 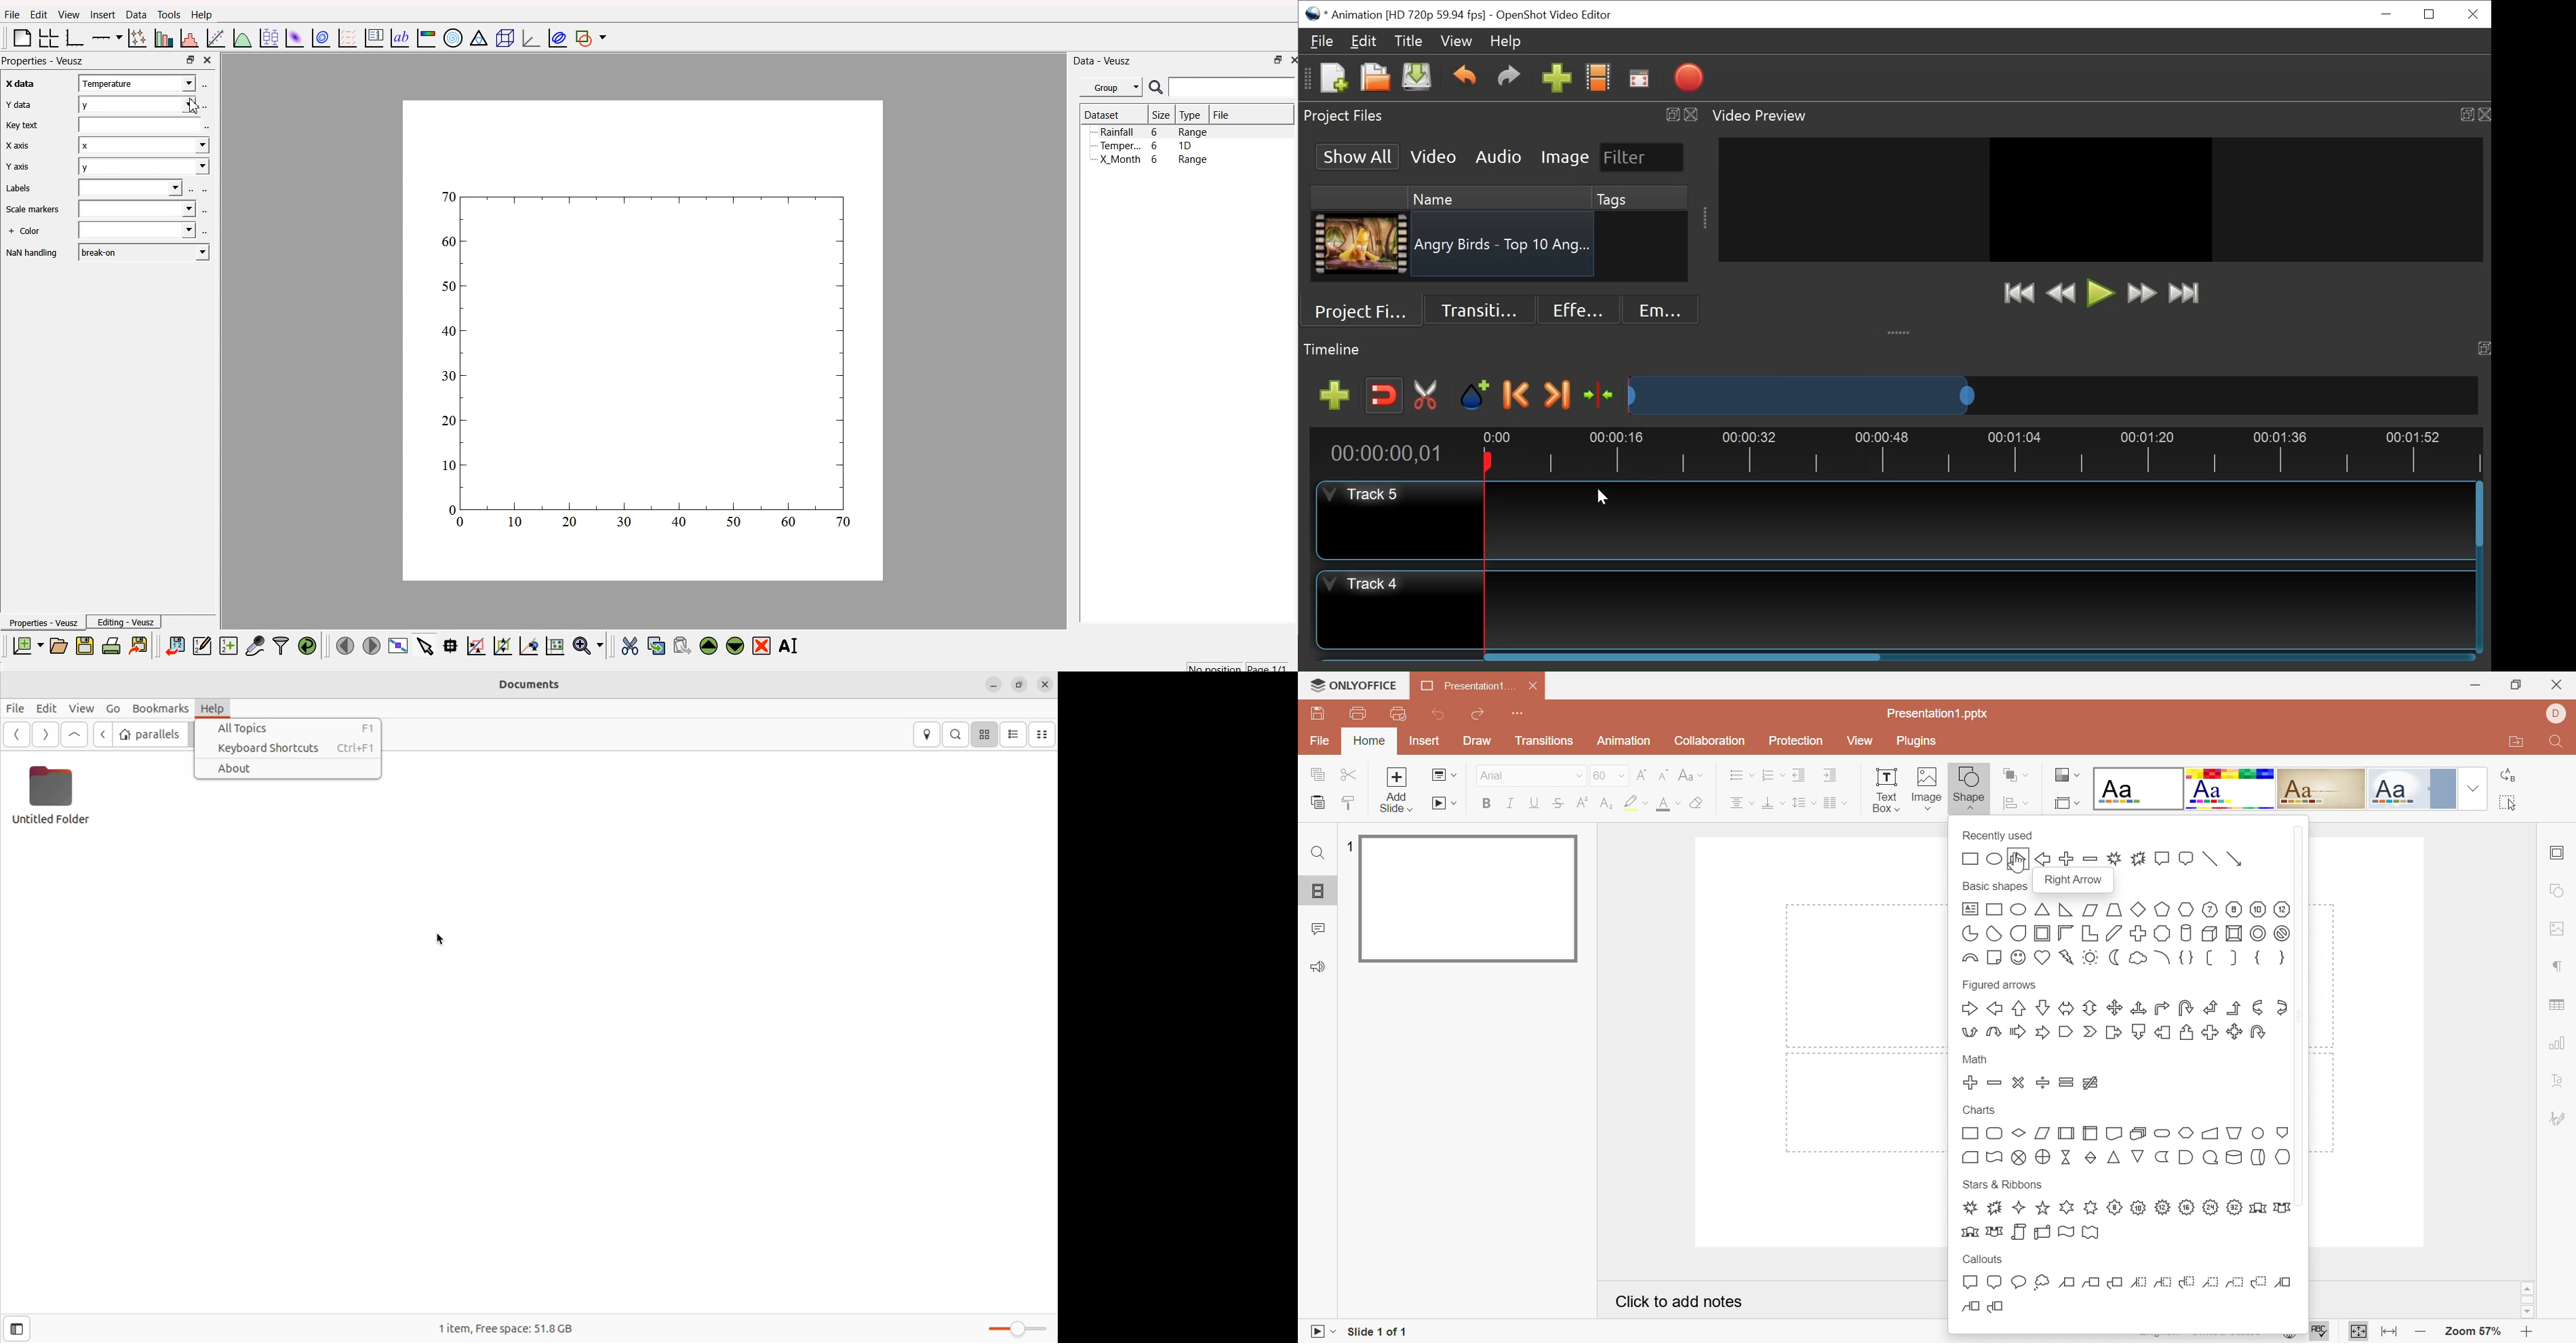 What do you see at coordinates (1362, 311) in the screenshot?
I see `Project Files` at bounding box center [1362, 311].